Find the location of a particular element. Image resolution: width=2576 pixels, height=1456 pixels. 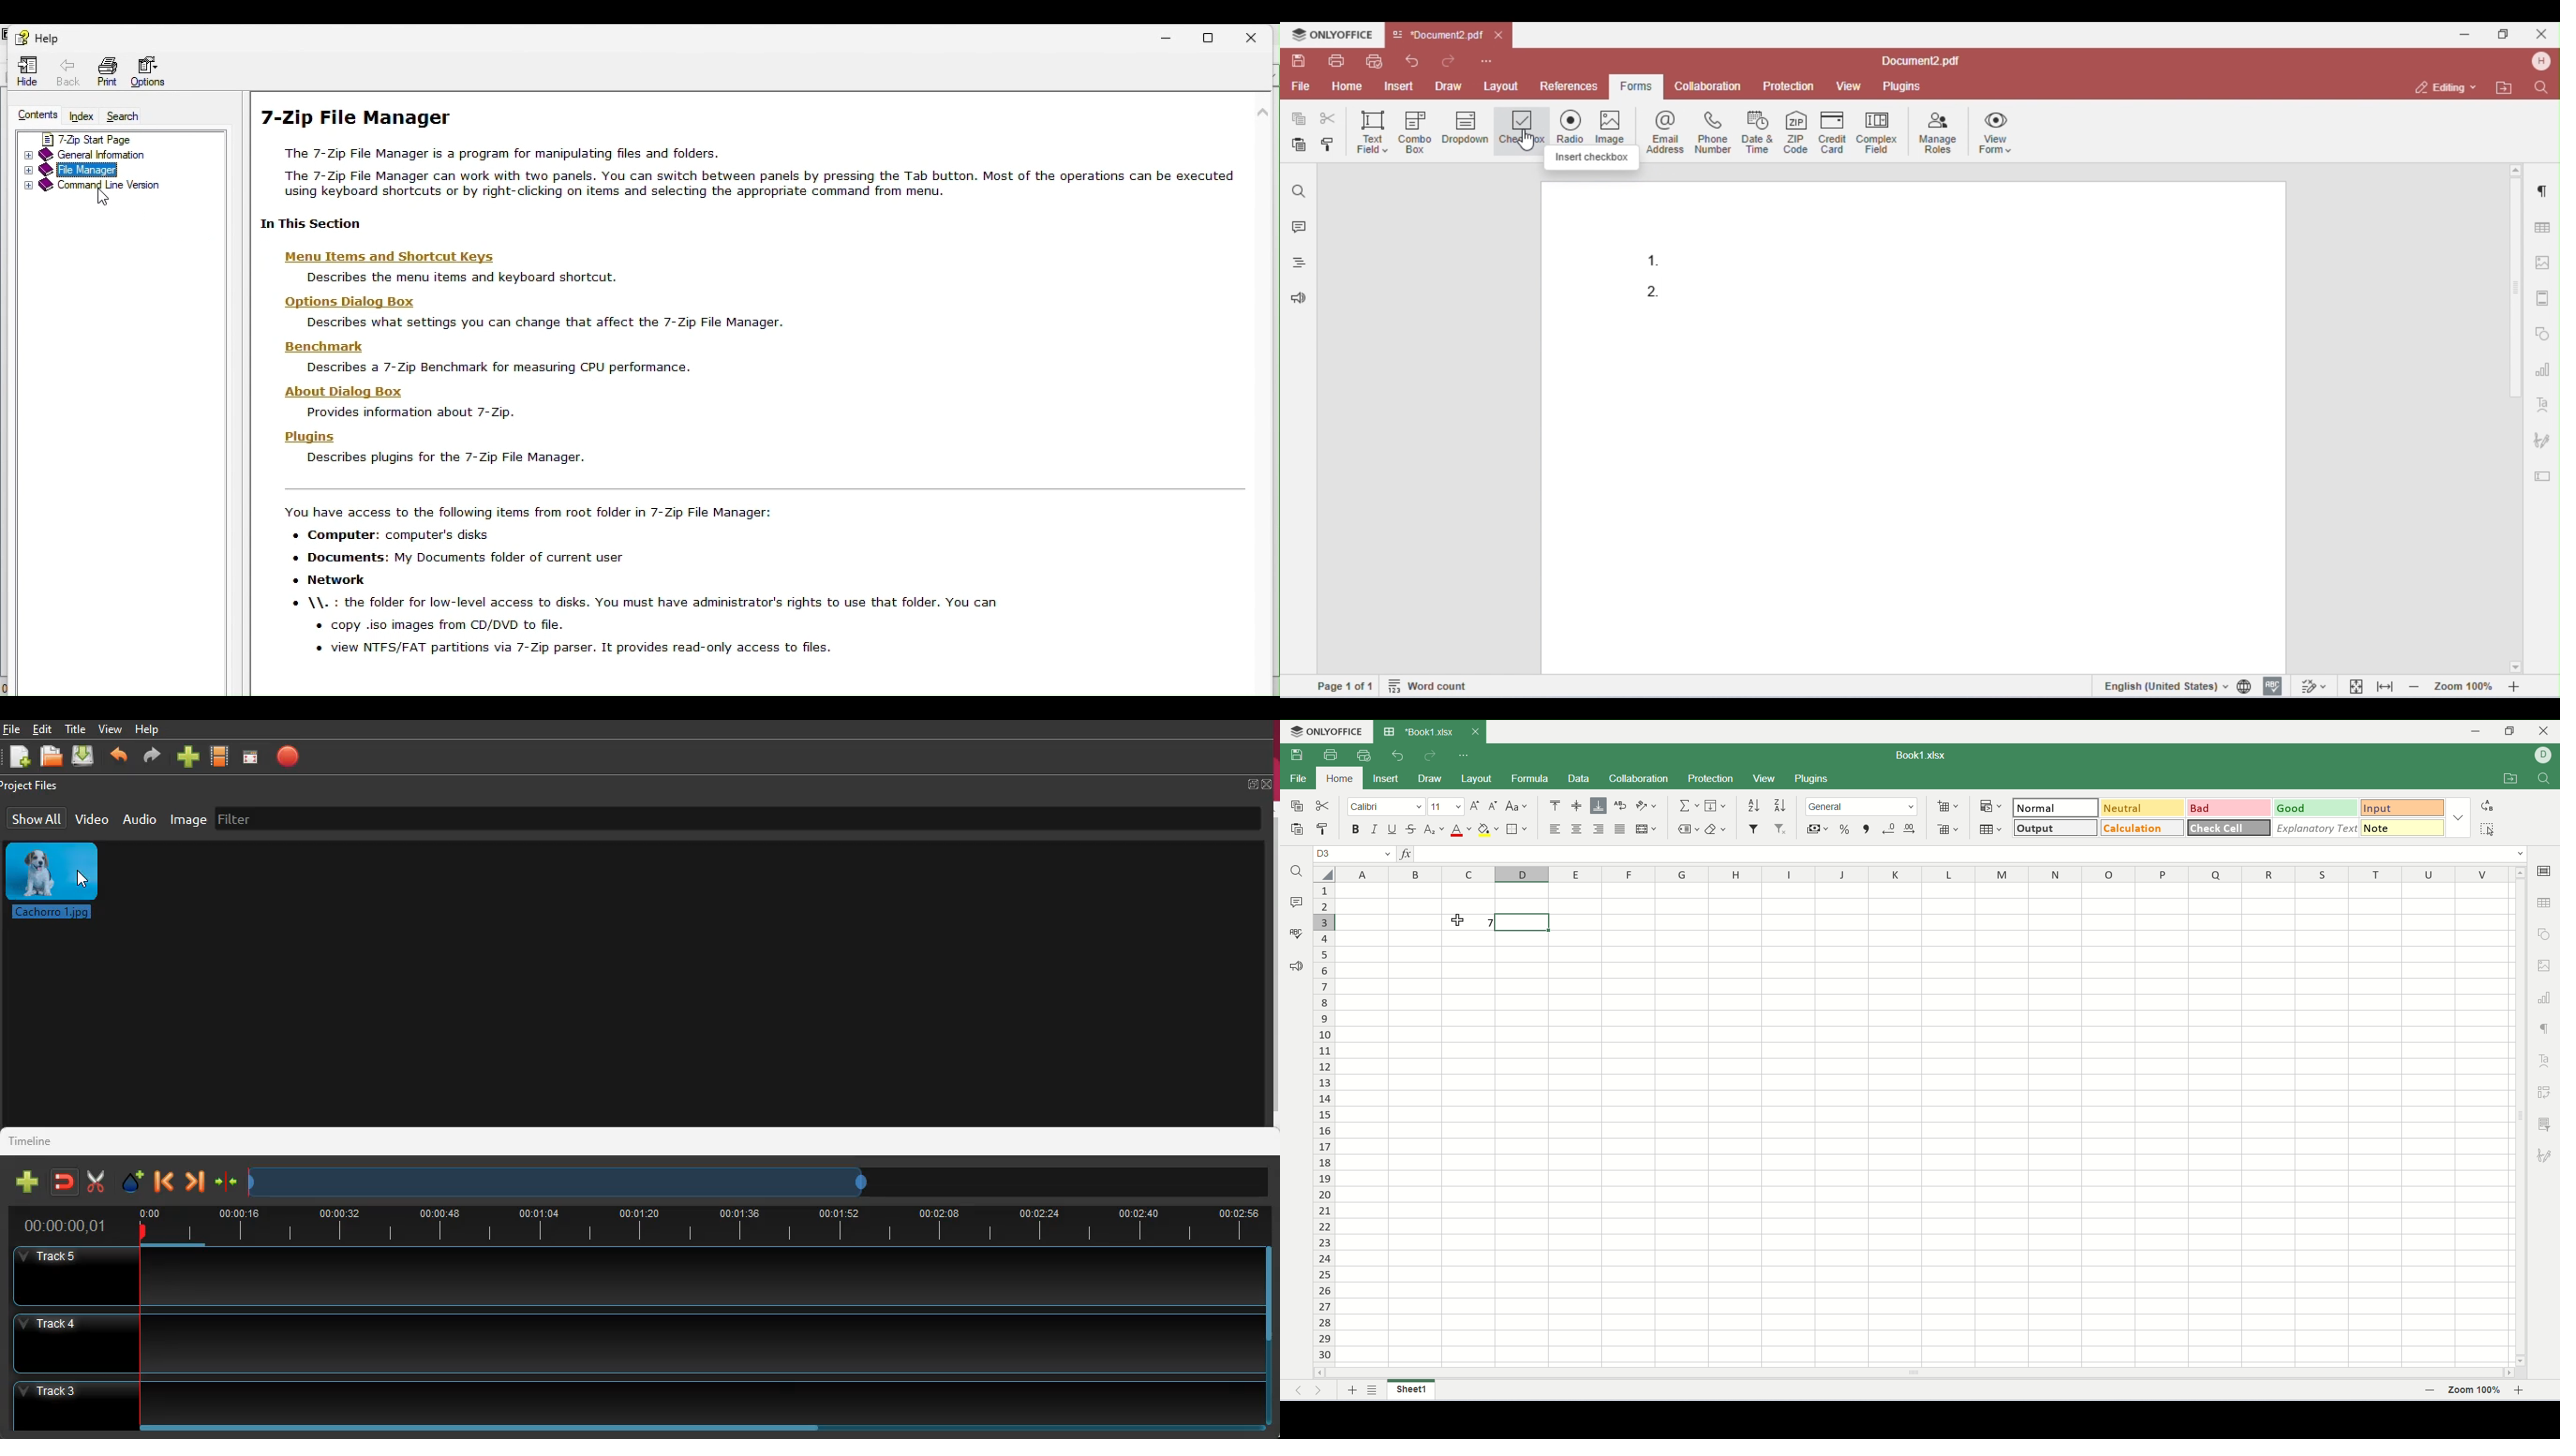

cut is located at coordinates (1323, 807).